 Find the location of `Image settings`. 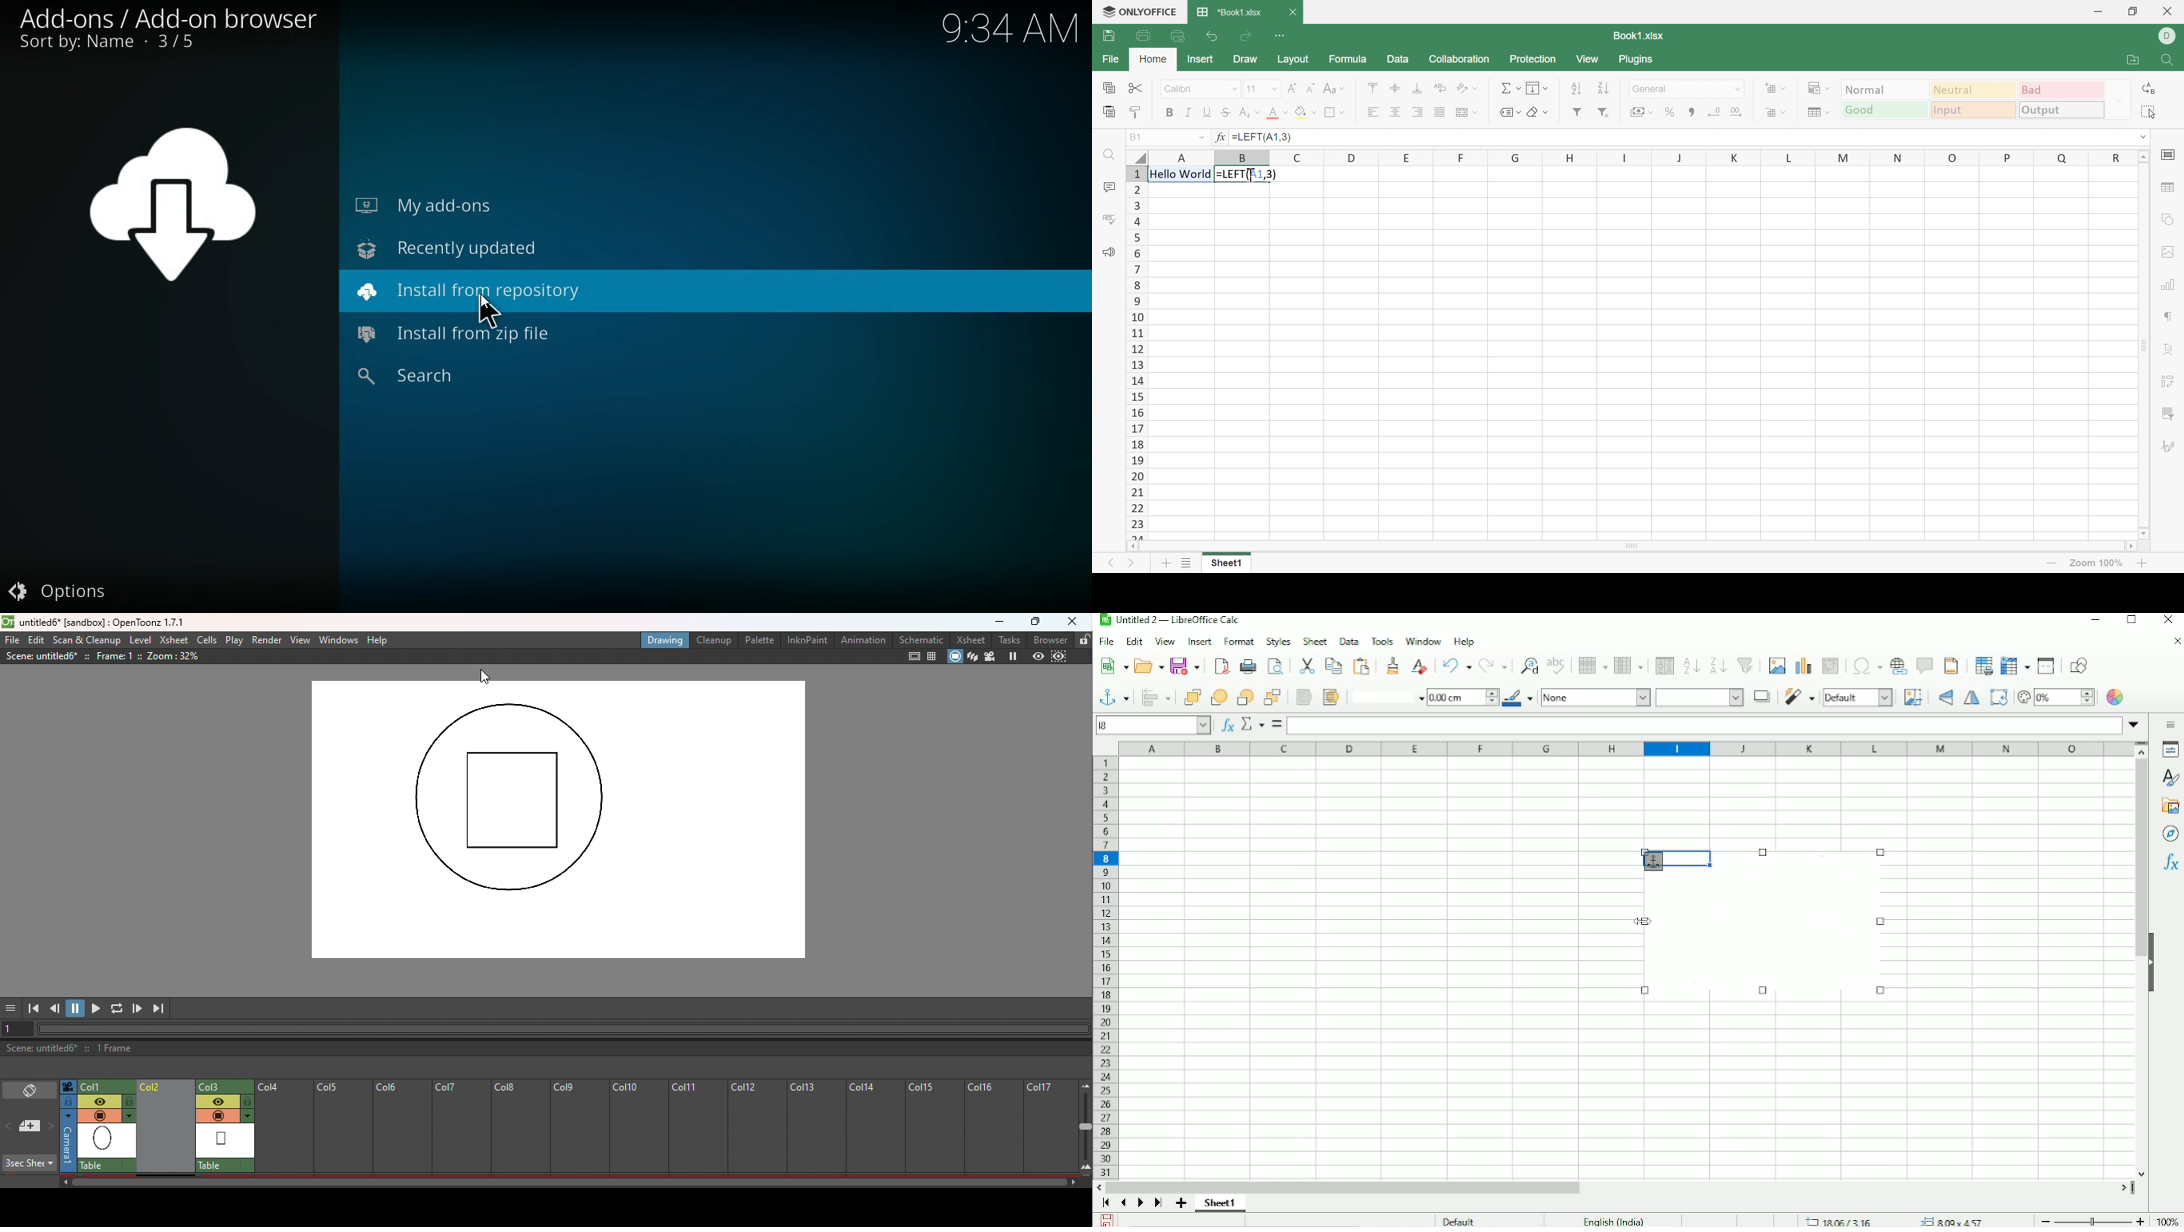

Image settings is located at coordinates (2171, 251).